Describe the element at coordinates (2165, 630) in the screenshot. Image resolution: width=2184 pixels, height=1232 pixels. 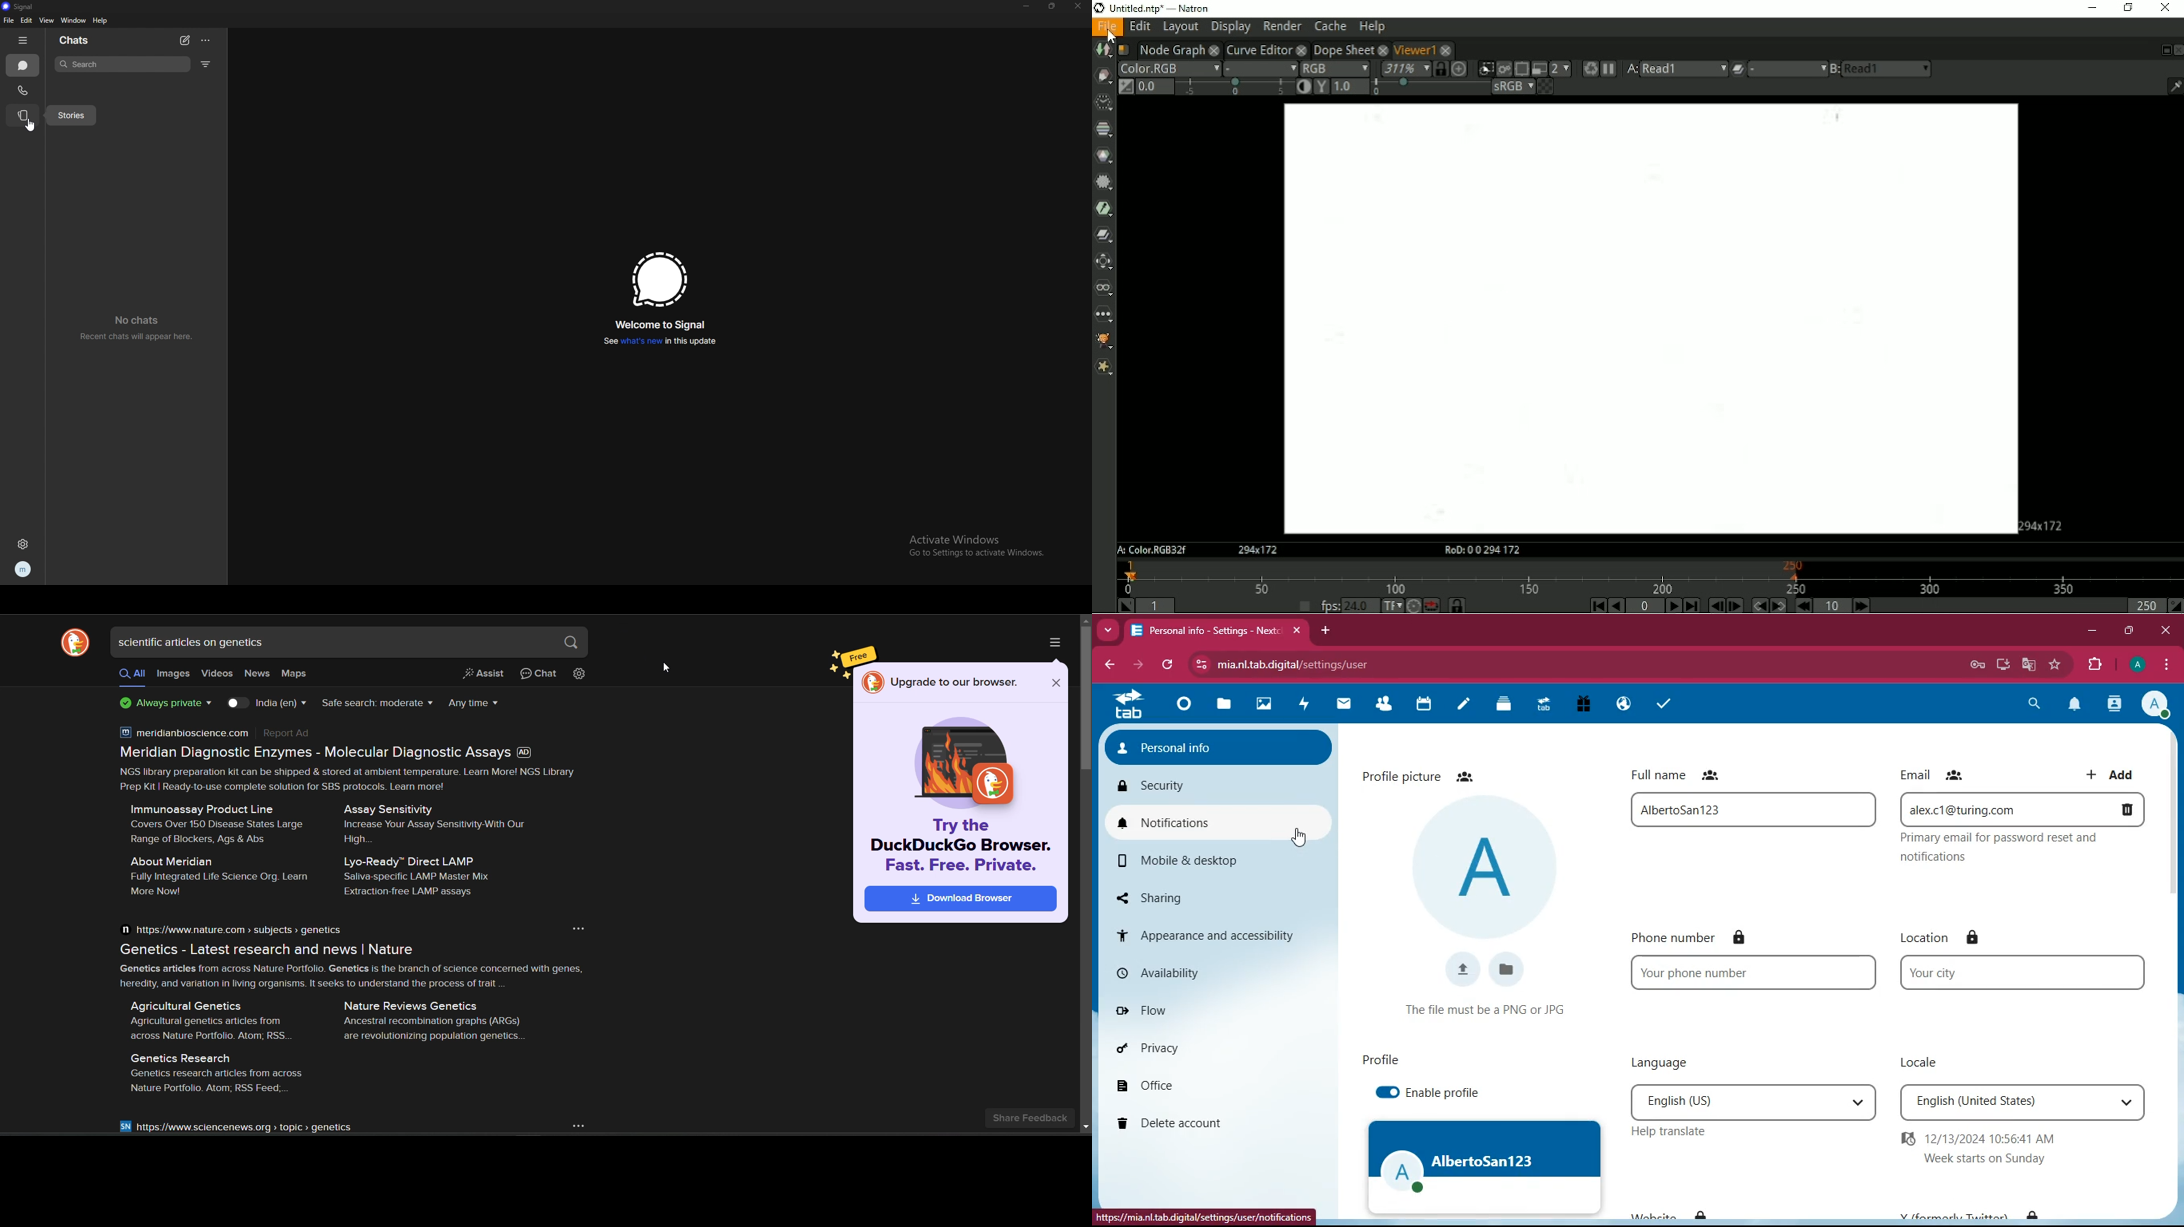
I see `close` at that location.